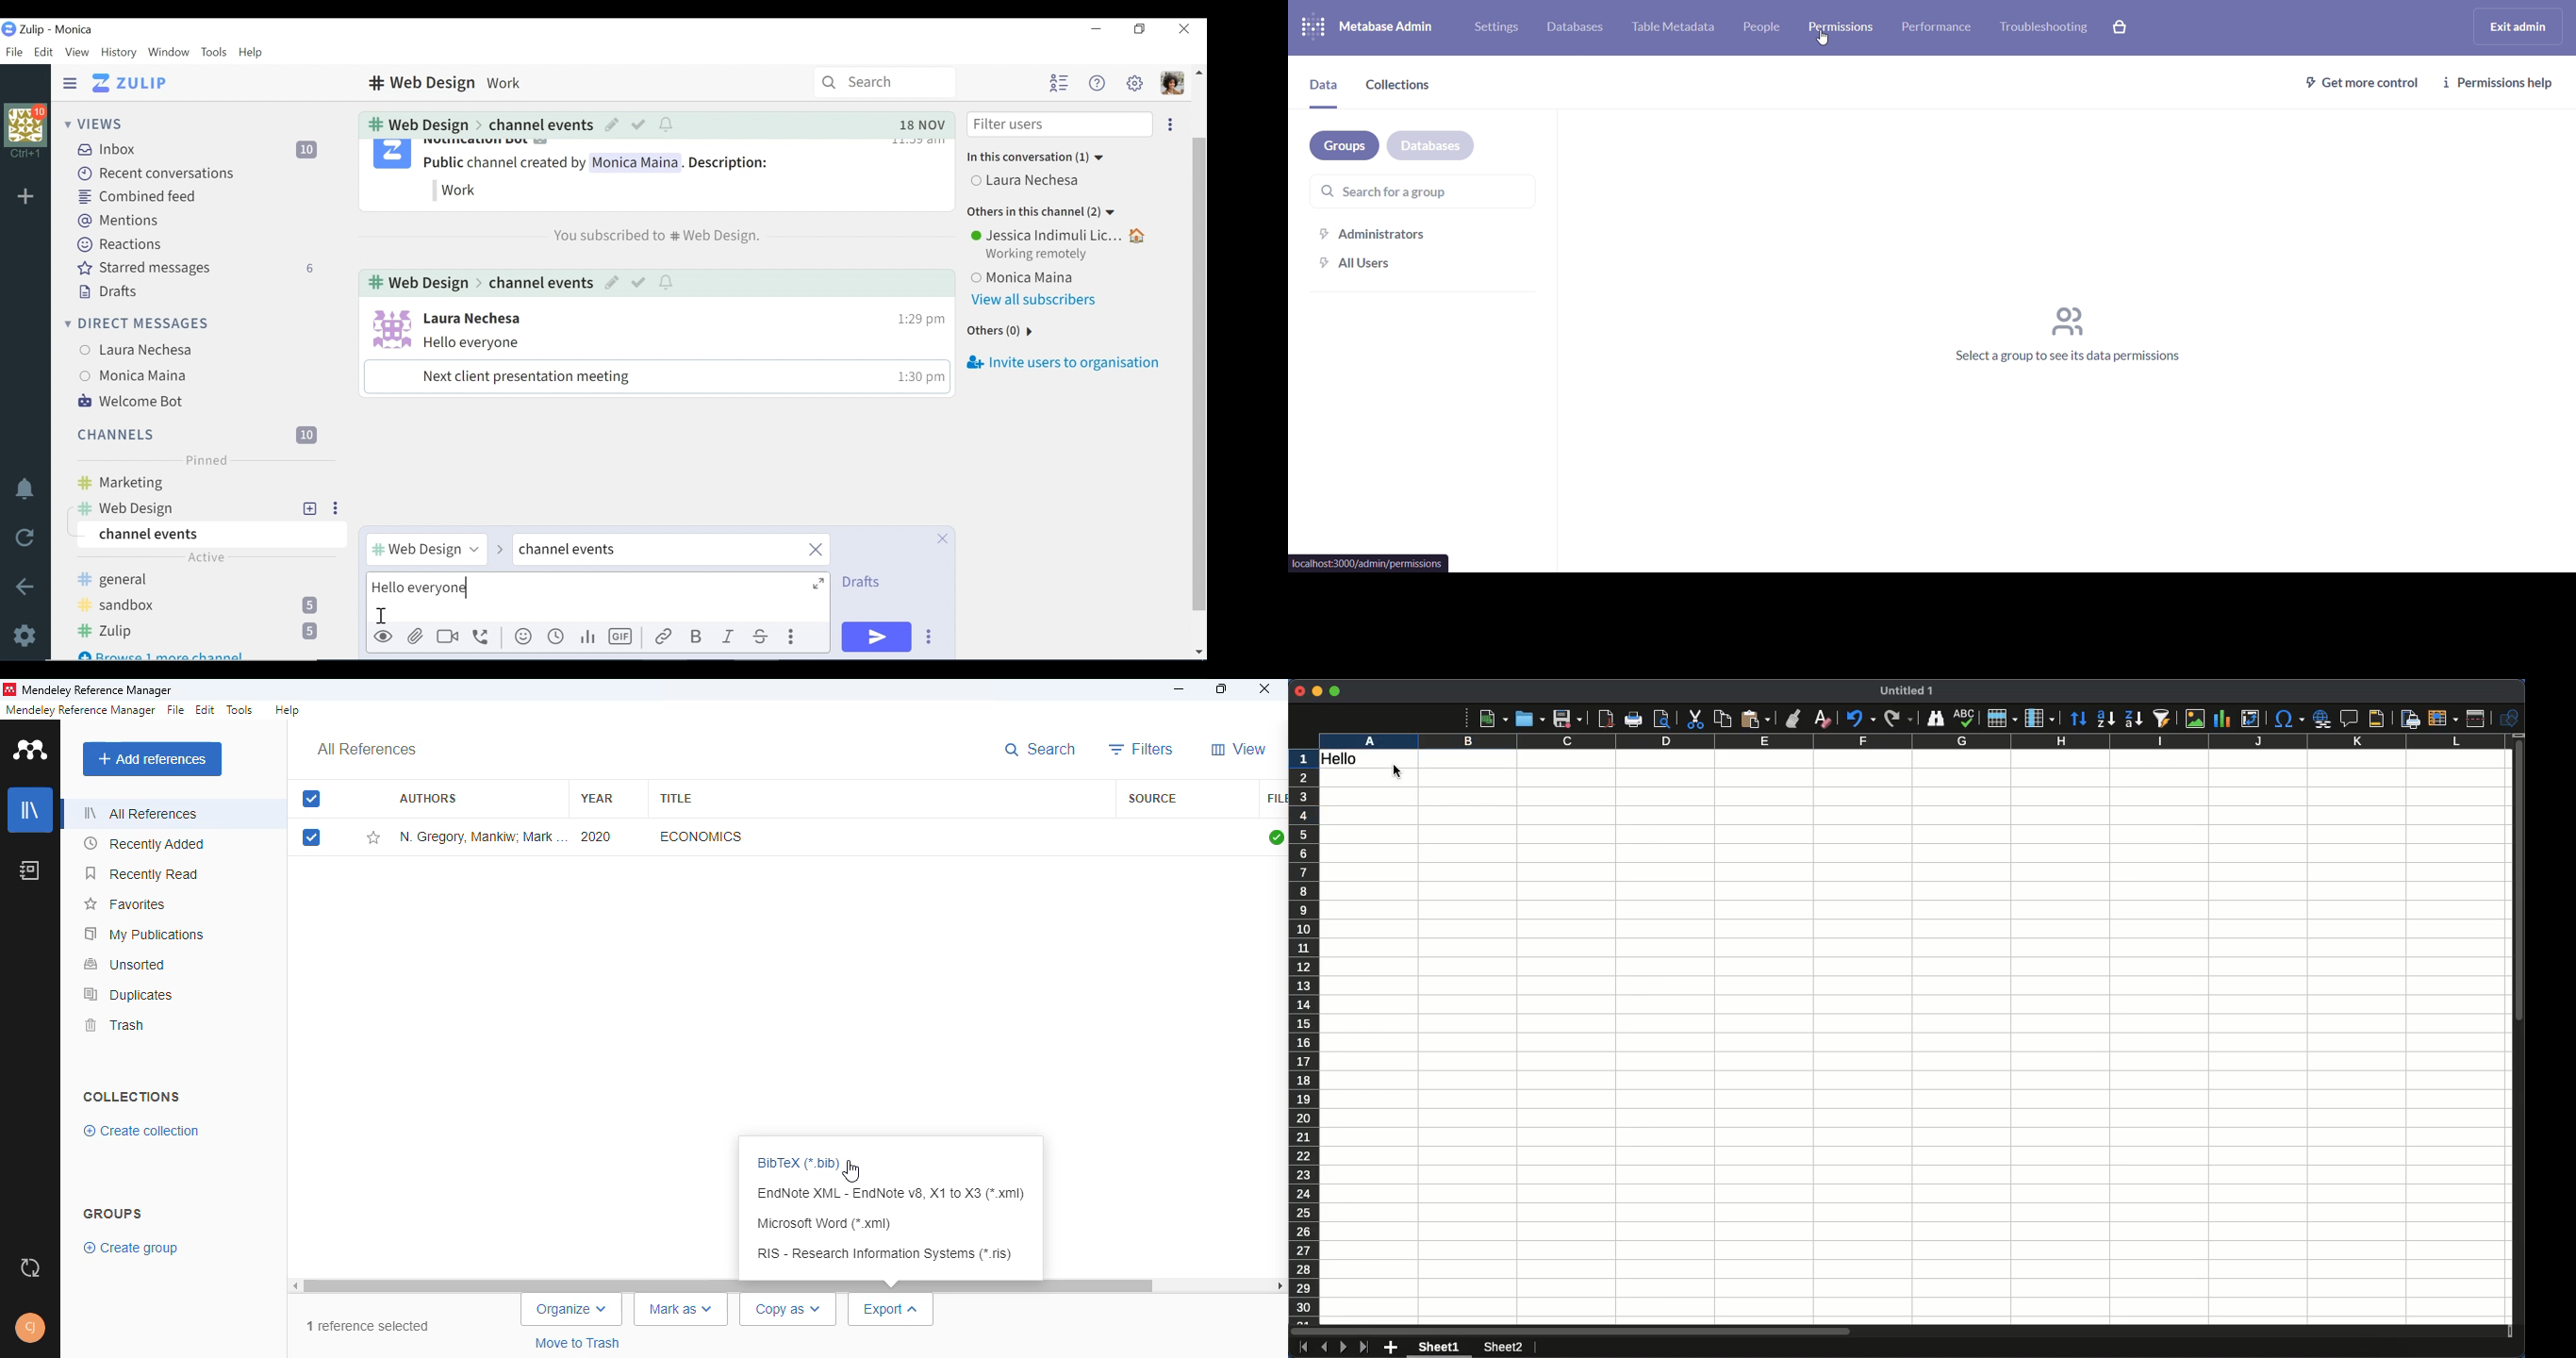 Image resolution: width=2576 pixels, height=1372 pixels. Describe the element at coordinates (118, 52) in the screenshot. I see `History` at that location.